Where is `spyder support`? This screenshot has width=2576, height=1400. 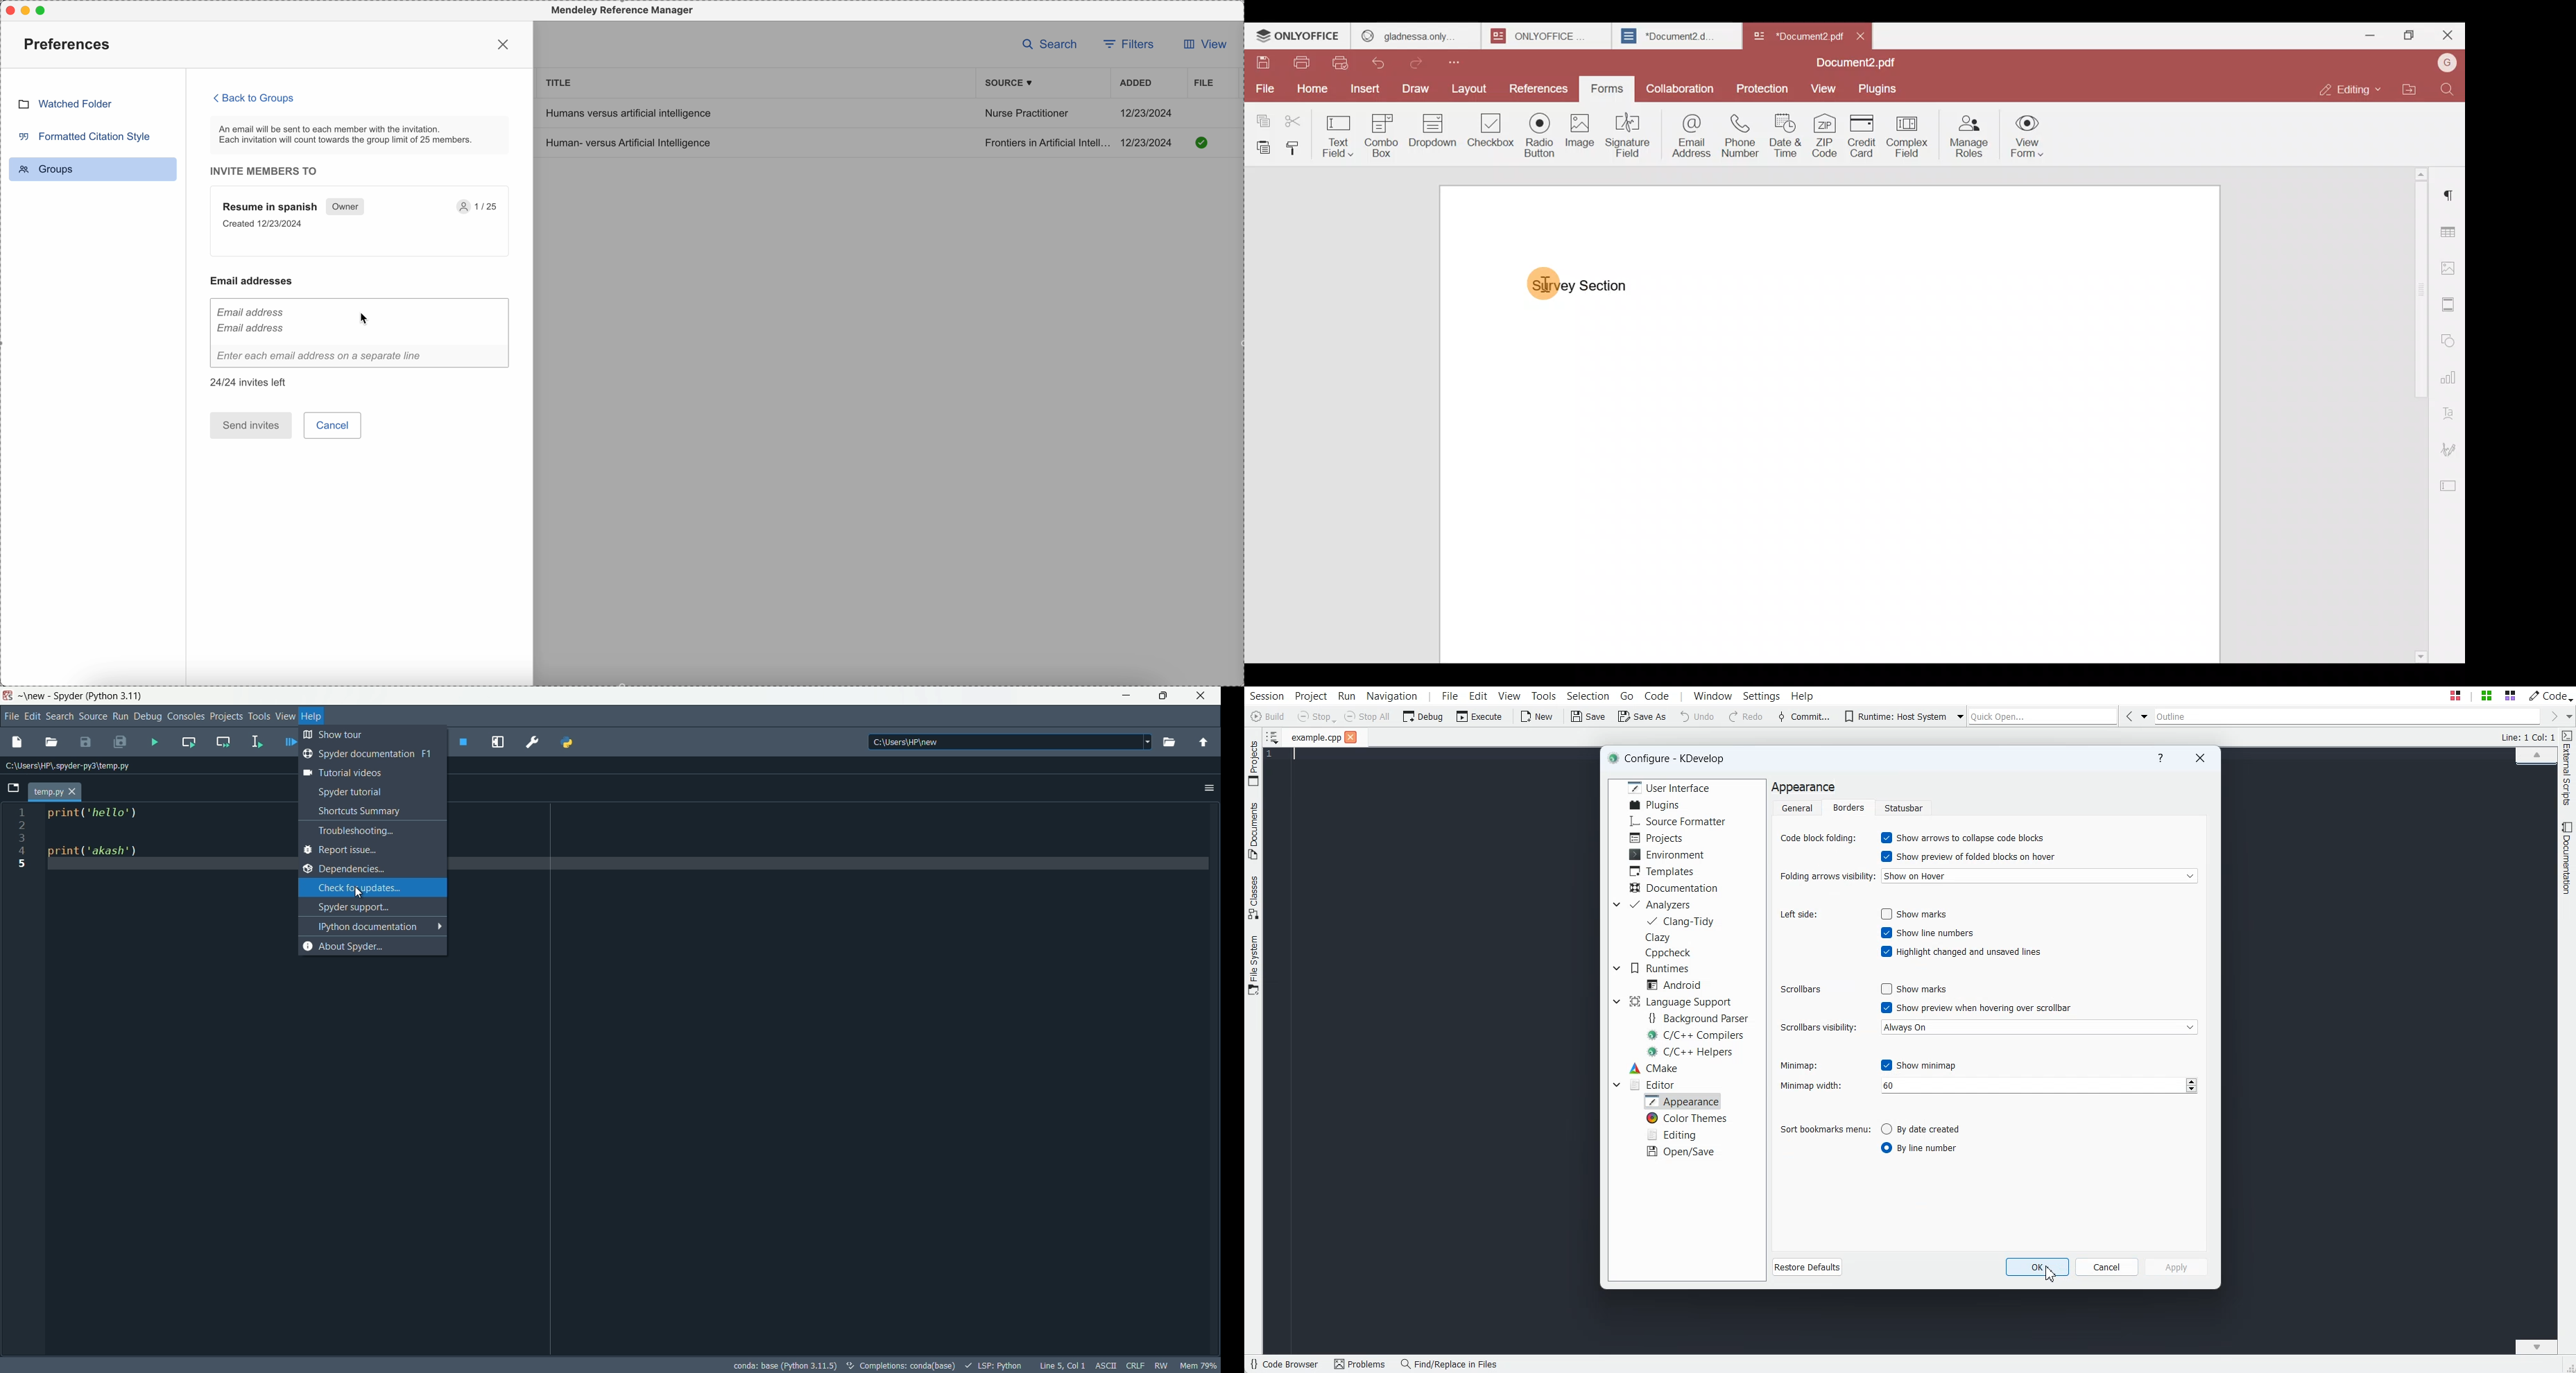
spyder support is located at coordinates (370, 906).